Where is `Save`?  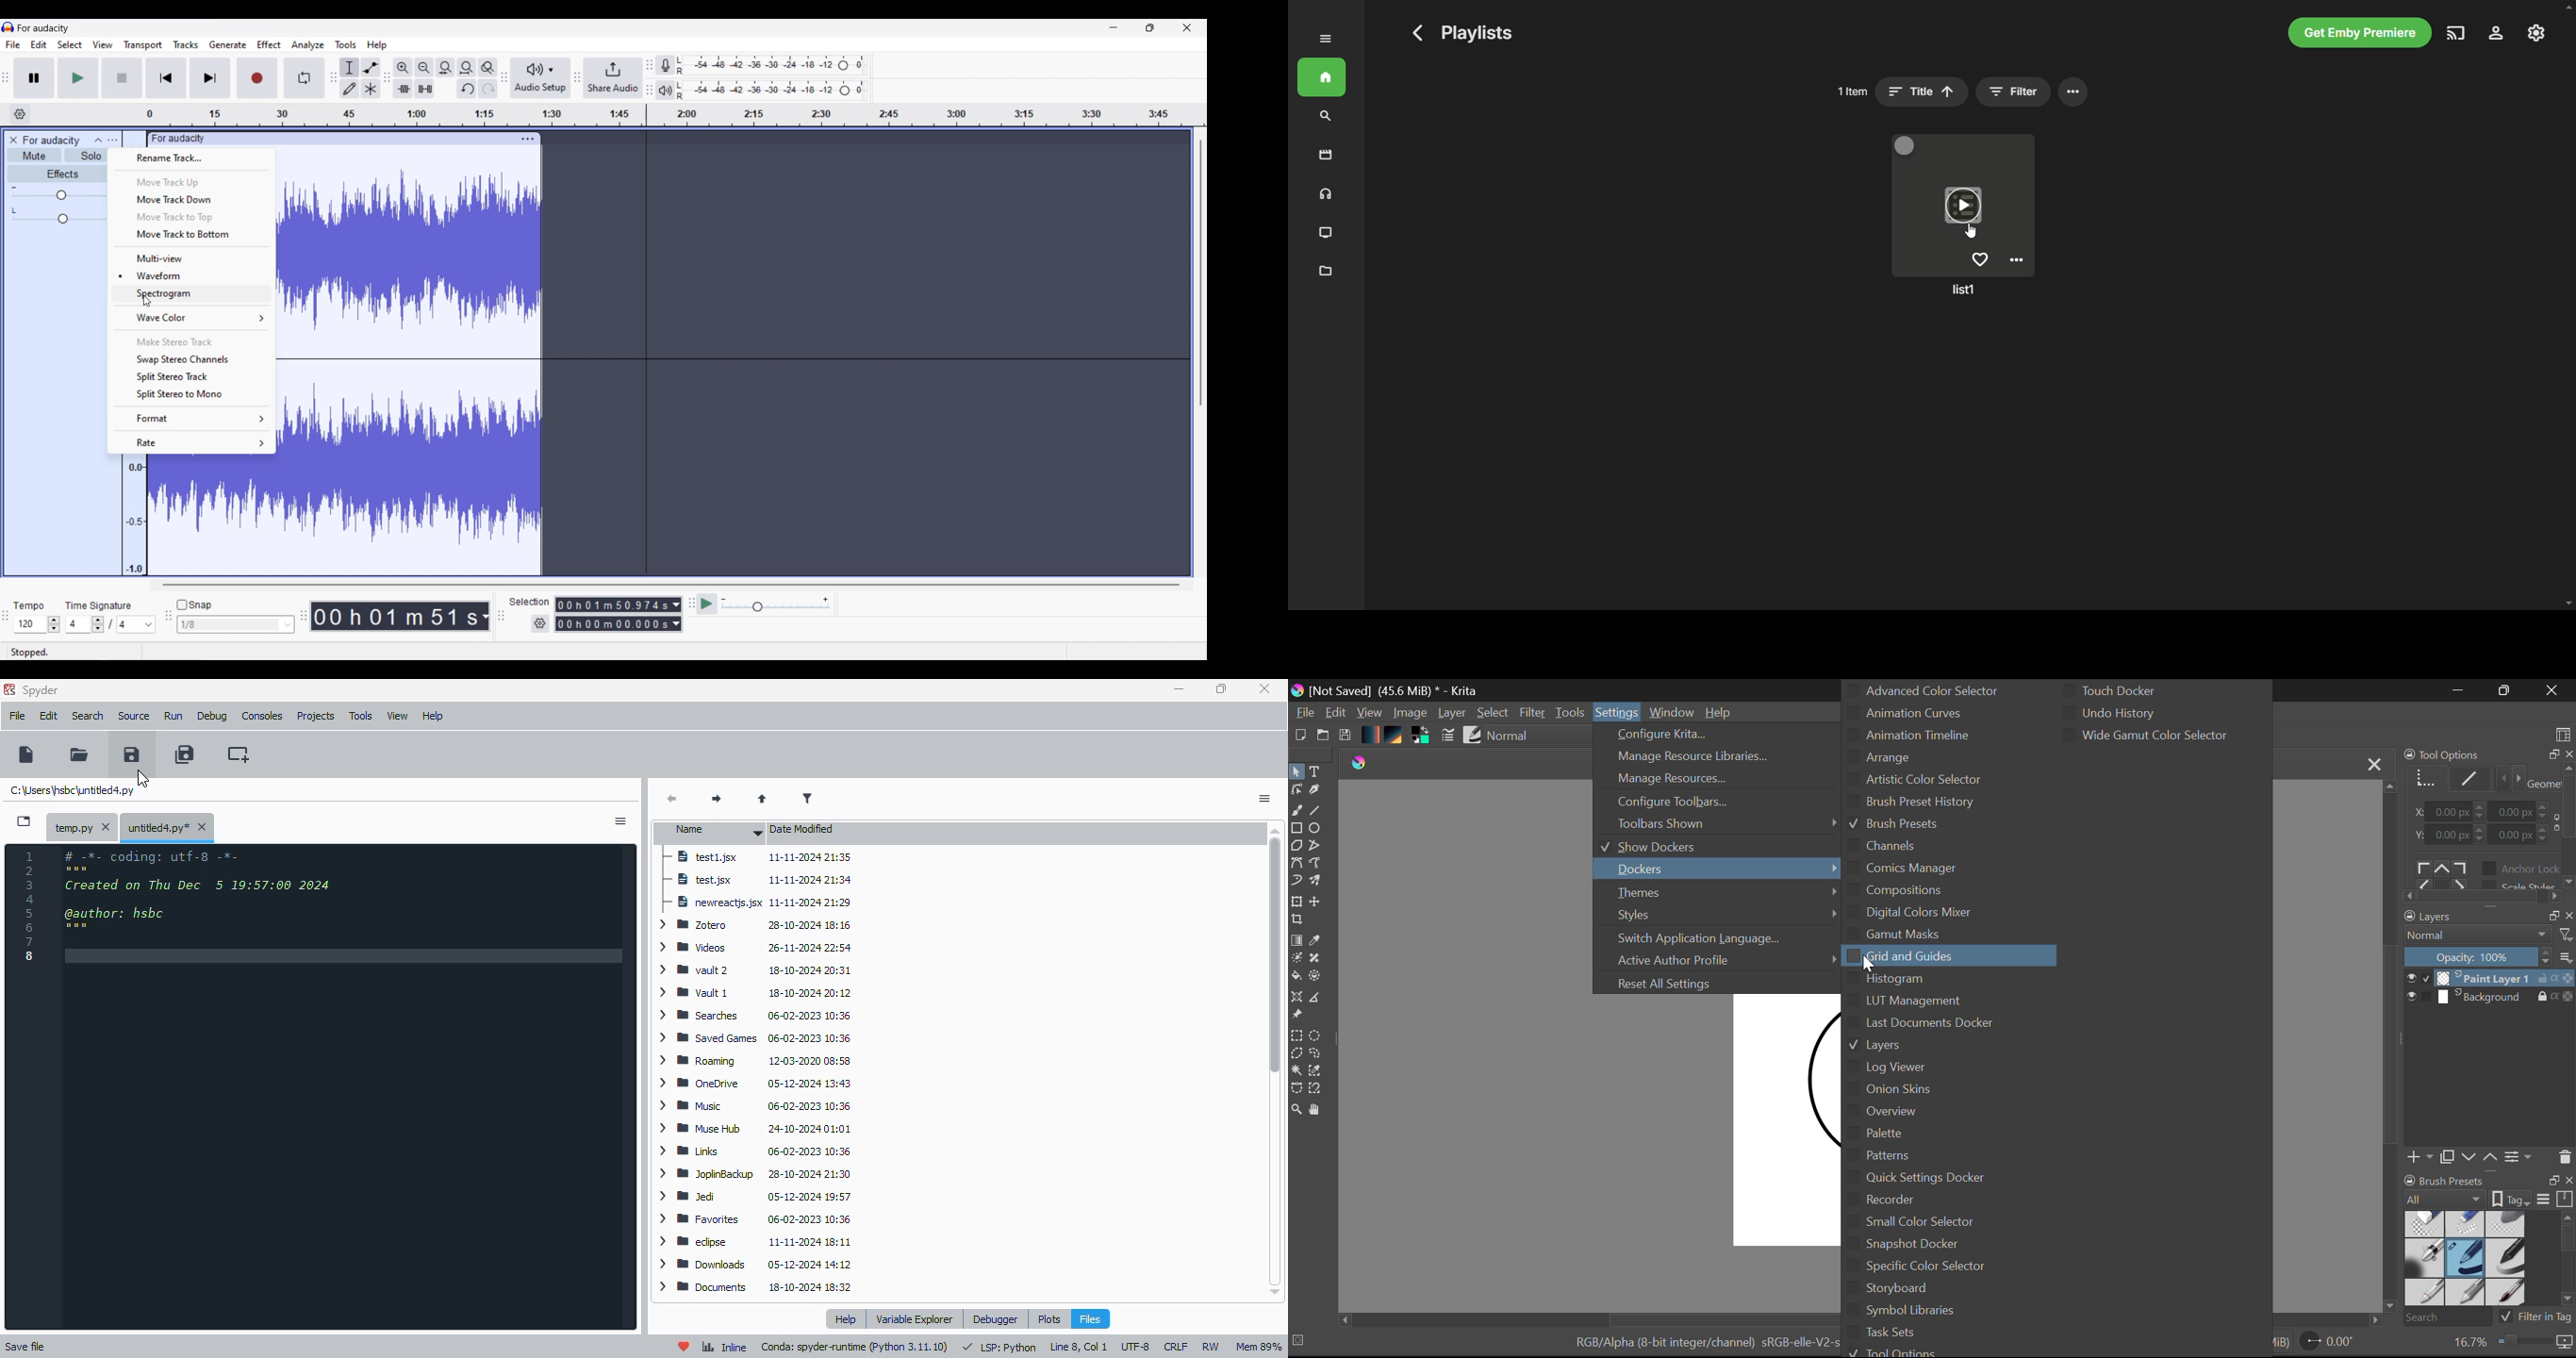 Save is located at coordinates (1346, 736).